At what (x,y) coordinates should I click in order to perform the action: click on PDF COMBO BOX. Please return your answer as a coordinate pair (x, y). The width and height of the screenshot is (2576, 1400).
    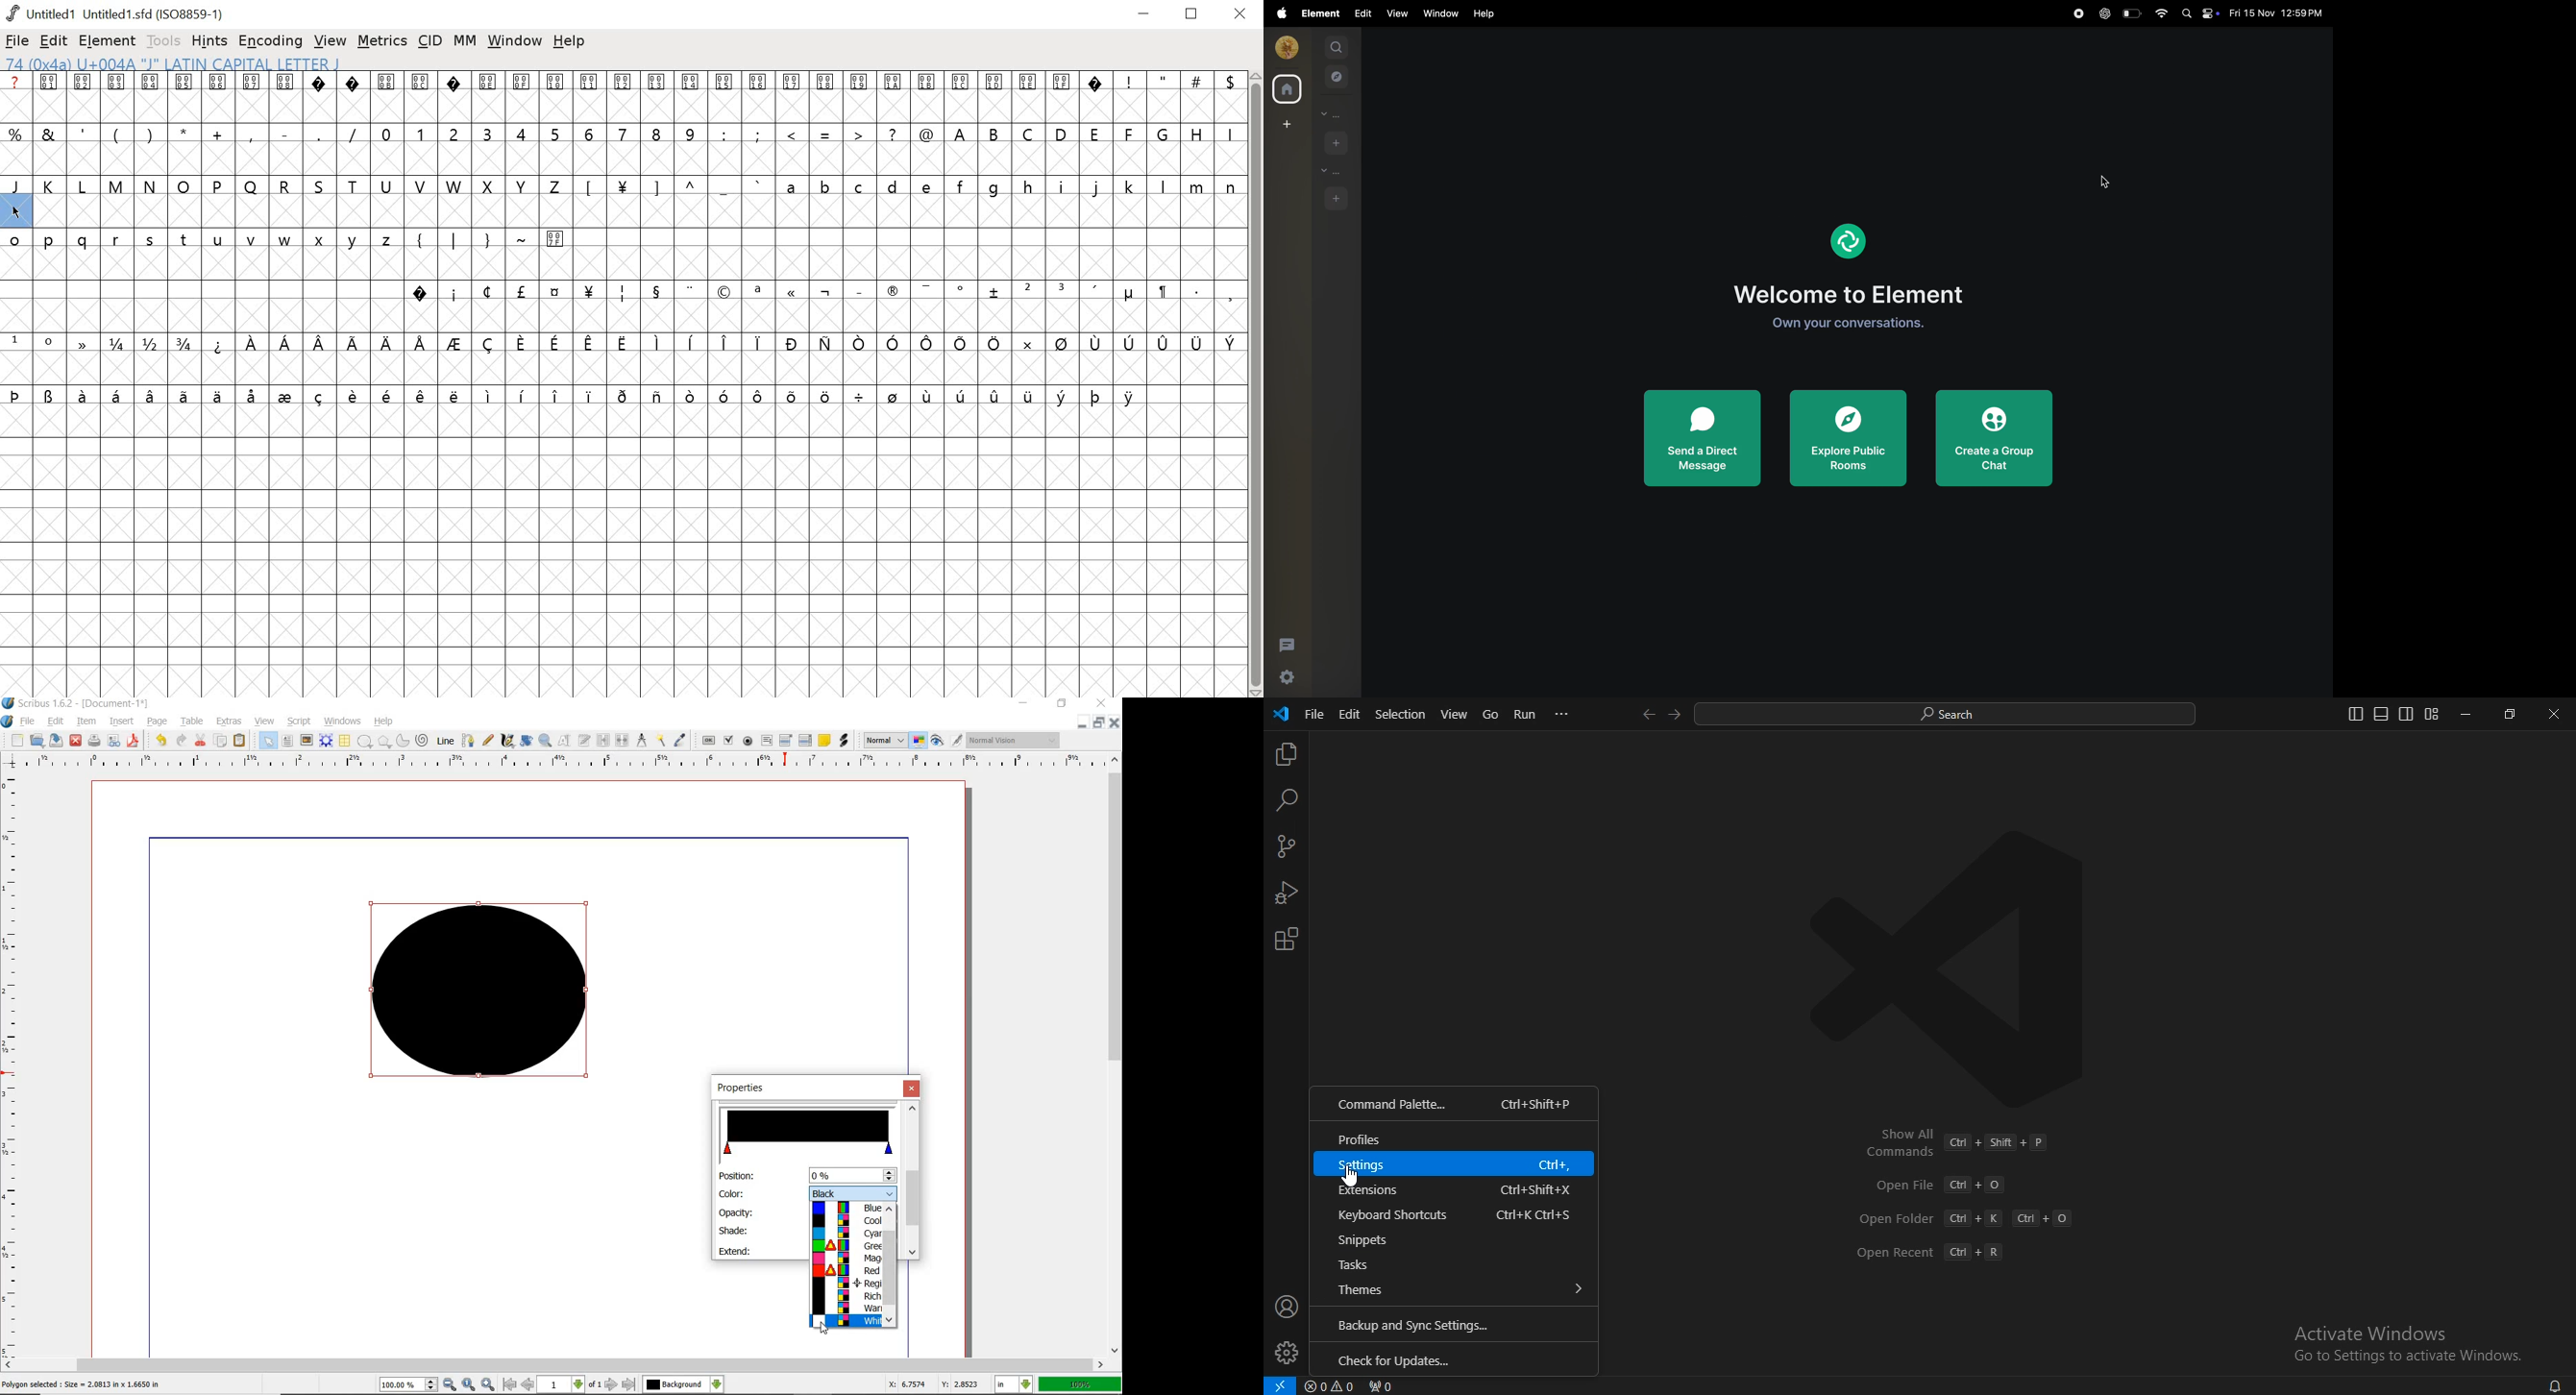
    Looking at the image, I should click on (785, 740).